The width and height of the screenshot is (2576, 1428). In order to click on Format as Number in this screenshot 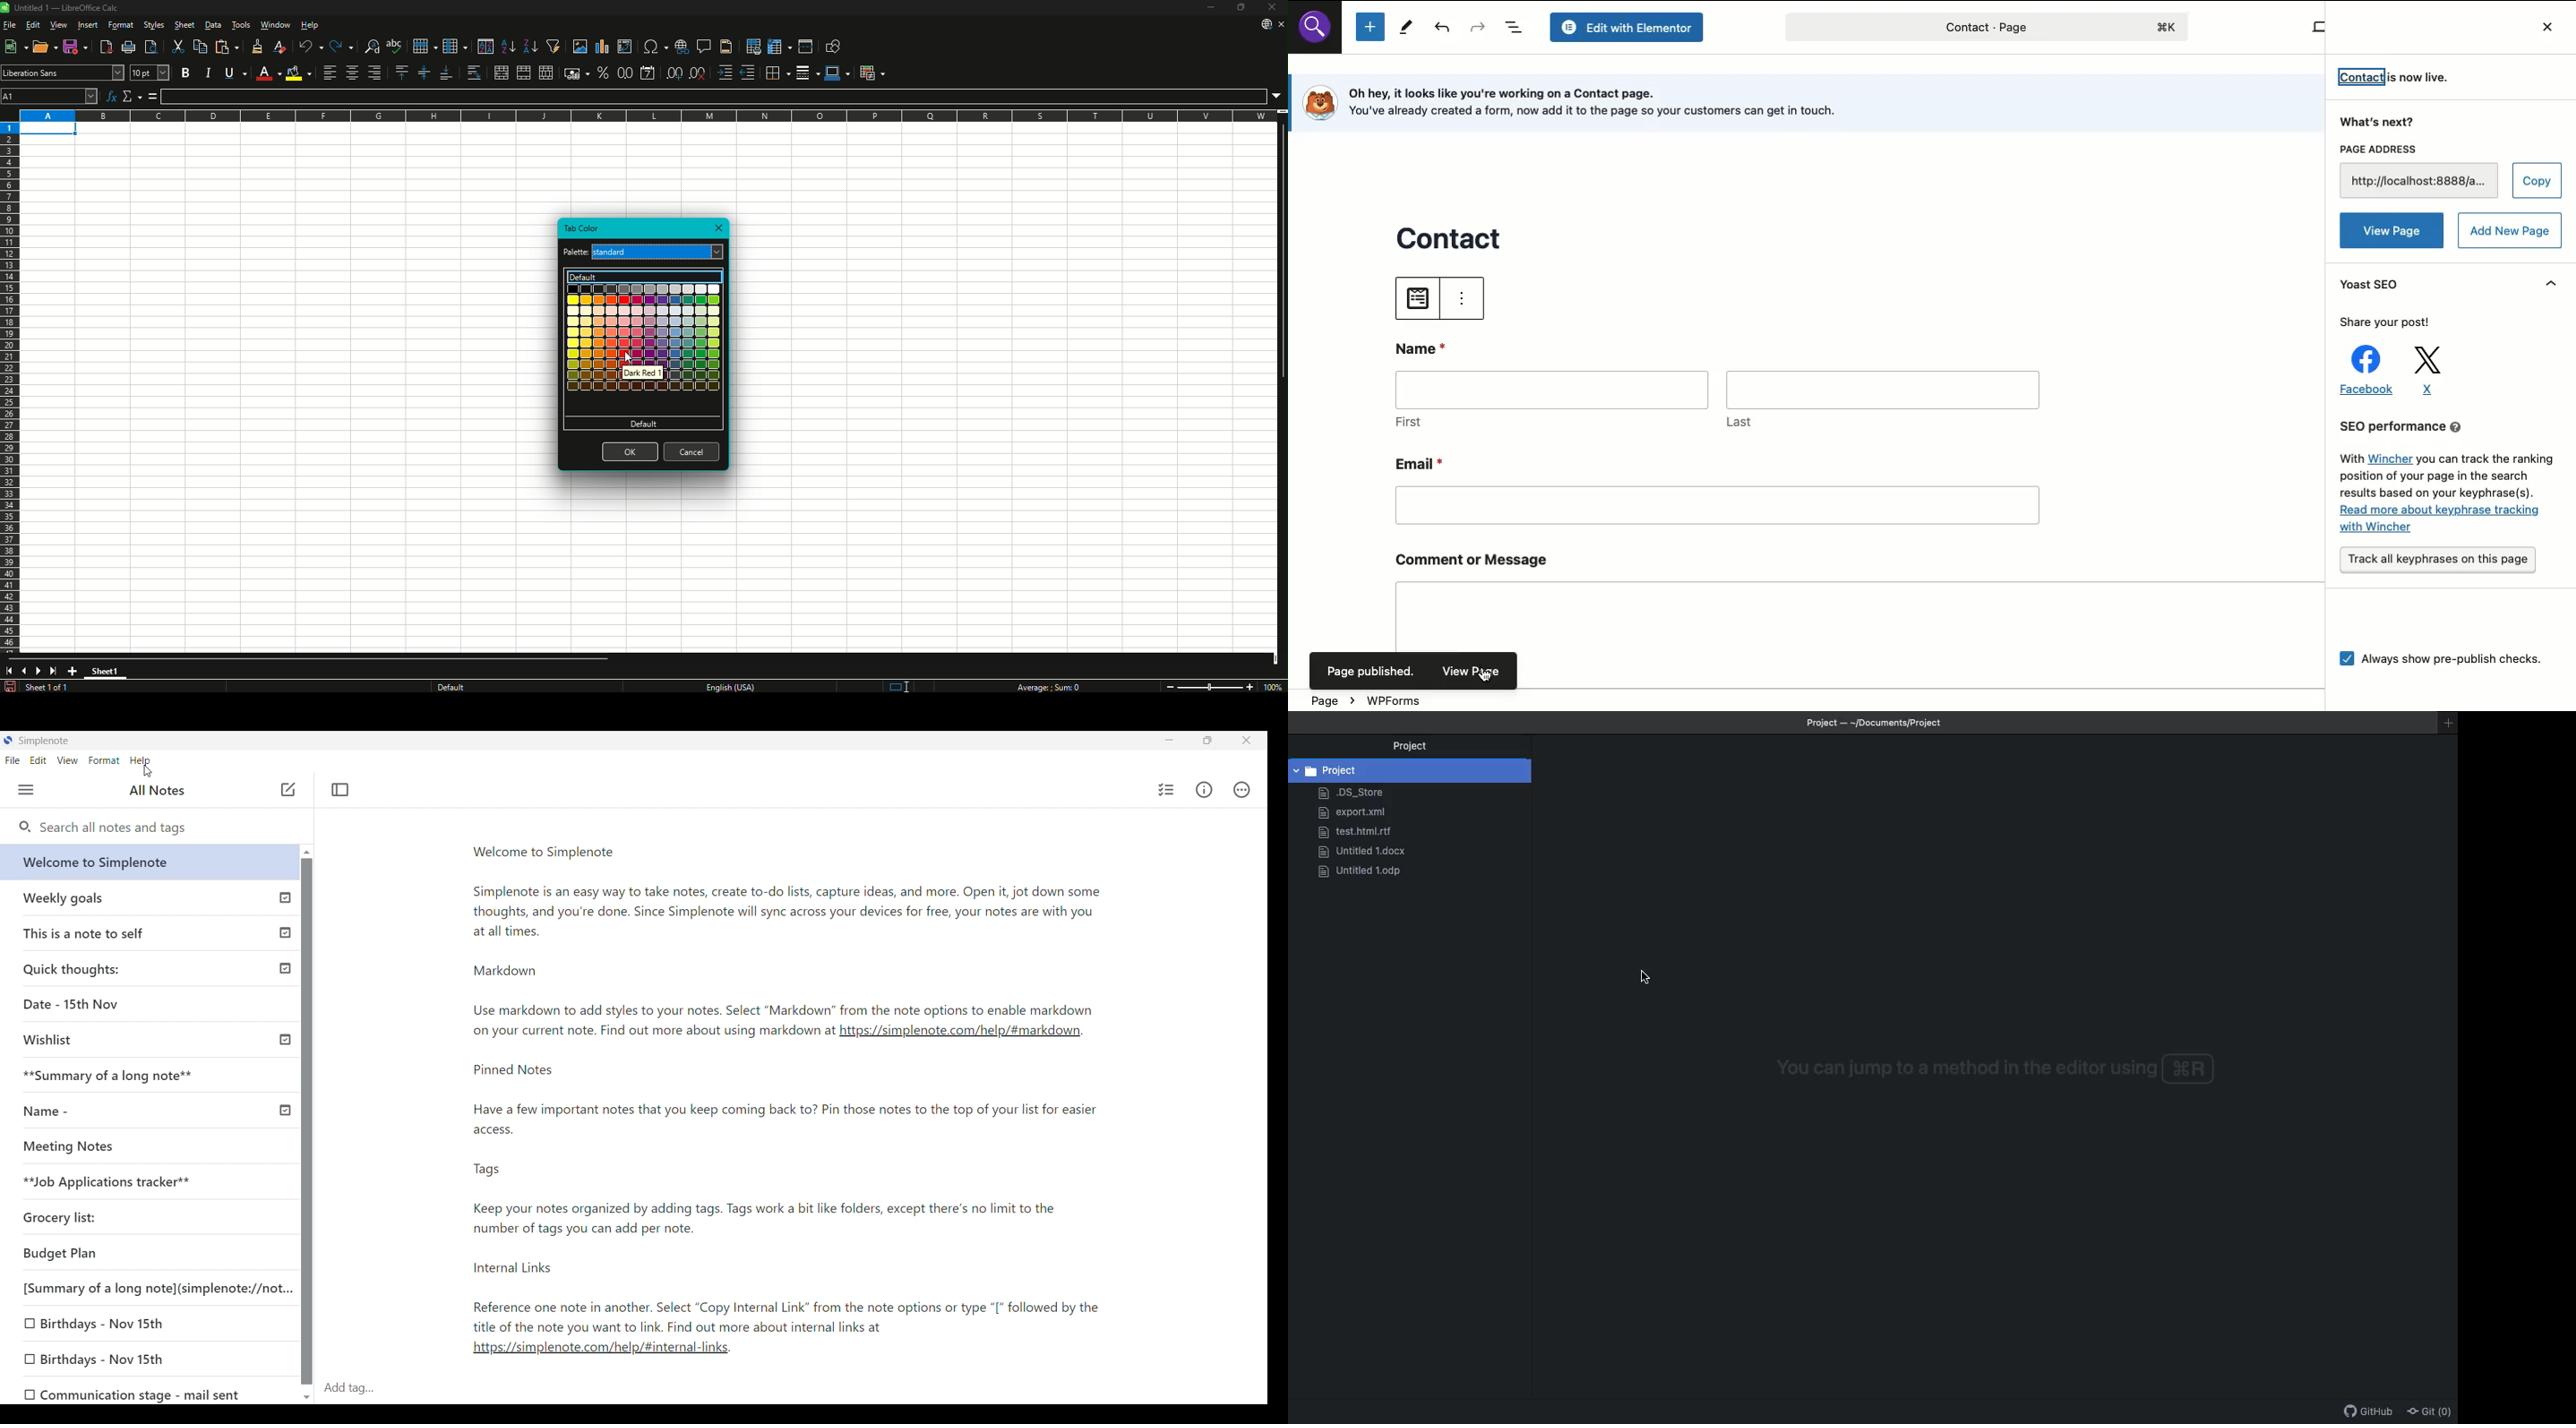, I will do `click(625, 73)`.